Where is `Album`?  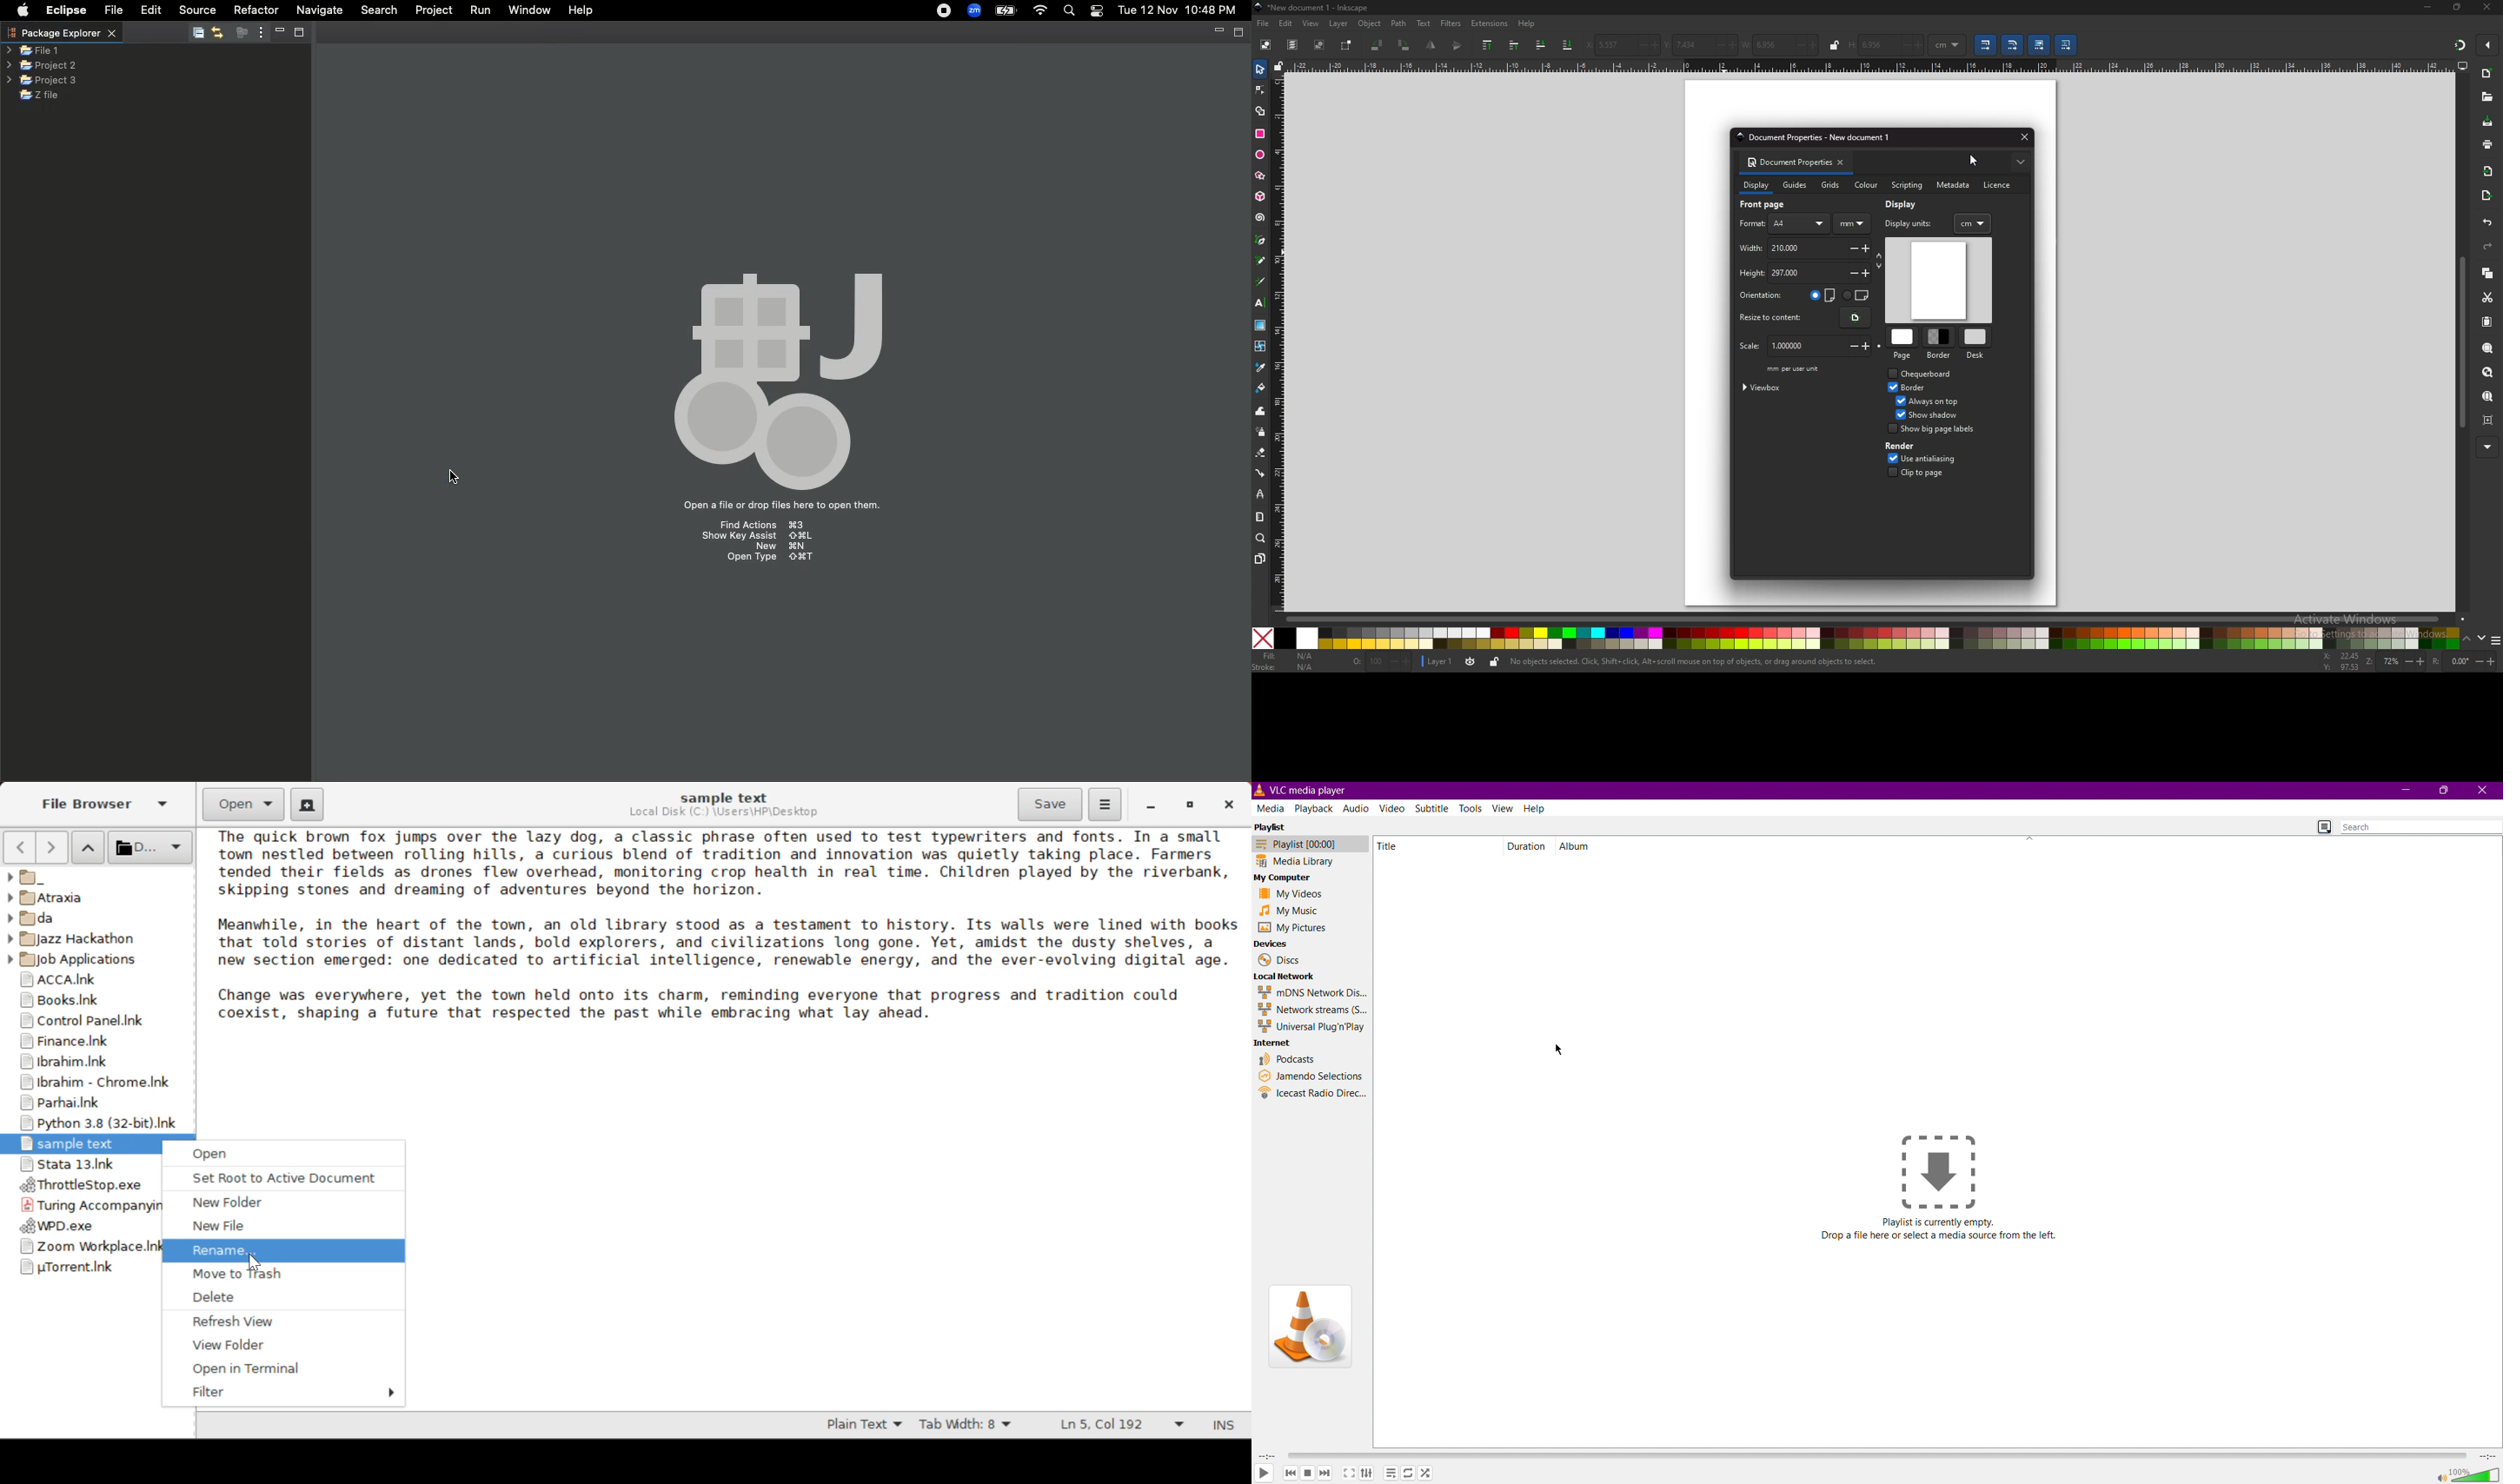 Album is located at coordinates (1574, 846).